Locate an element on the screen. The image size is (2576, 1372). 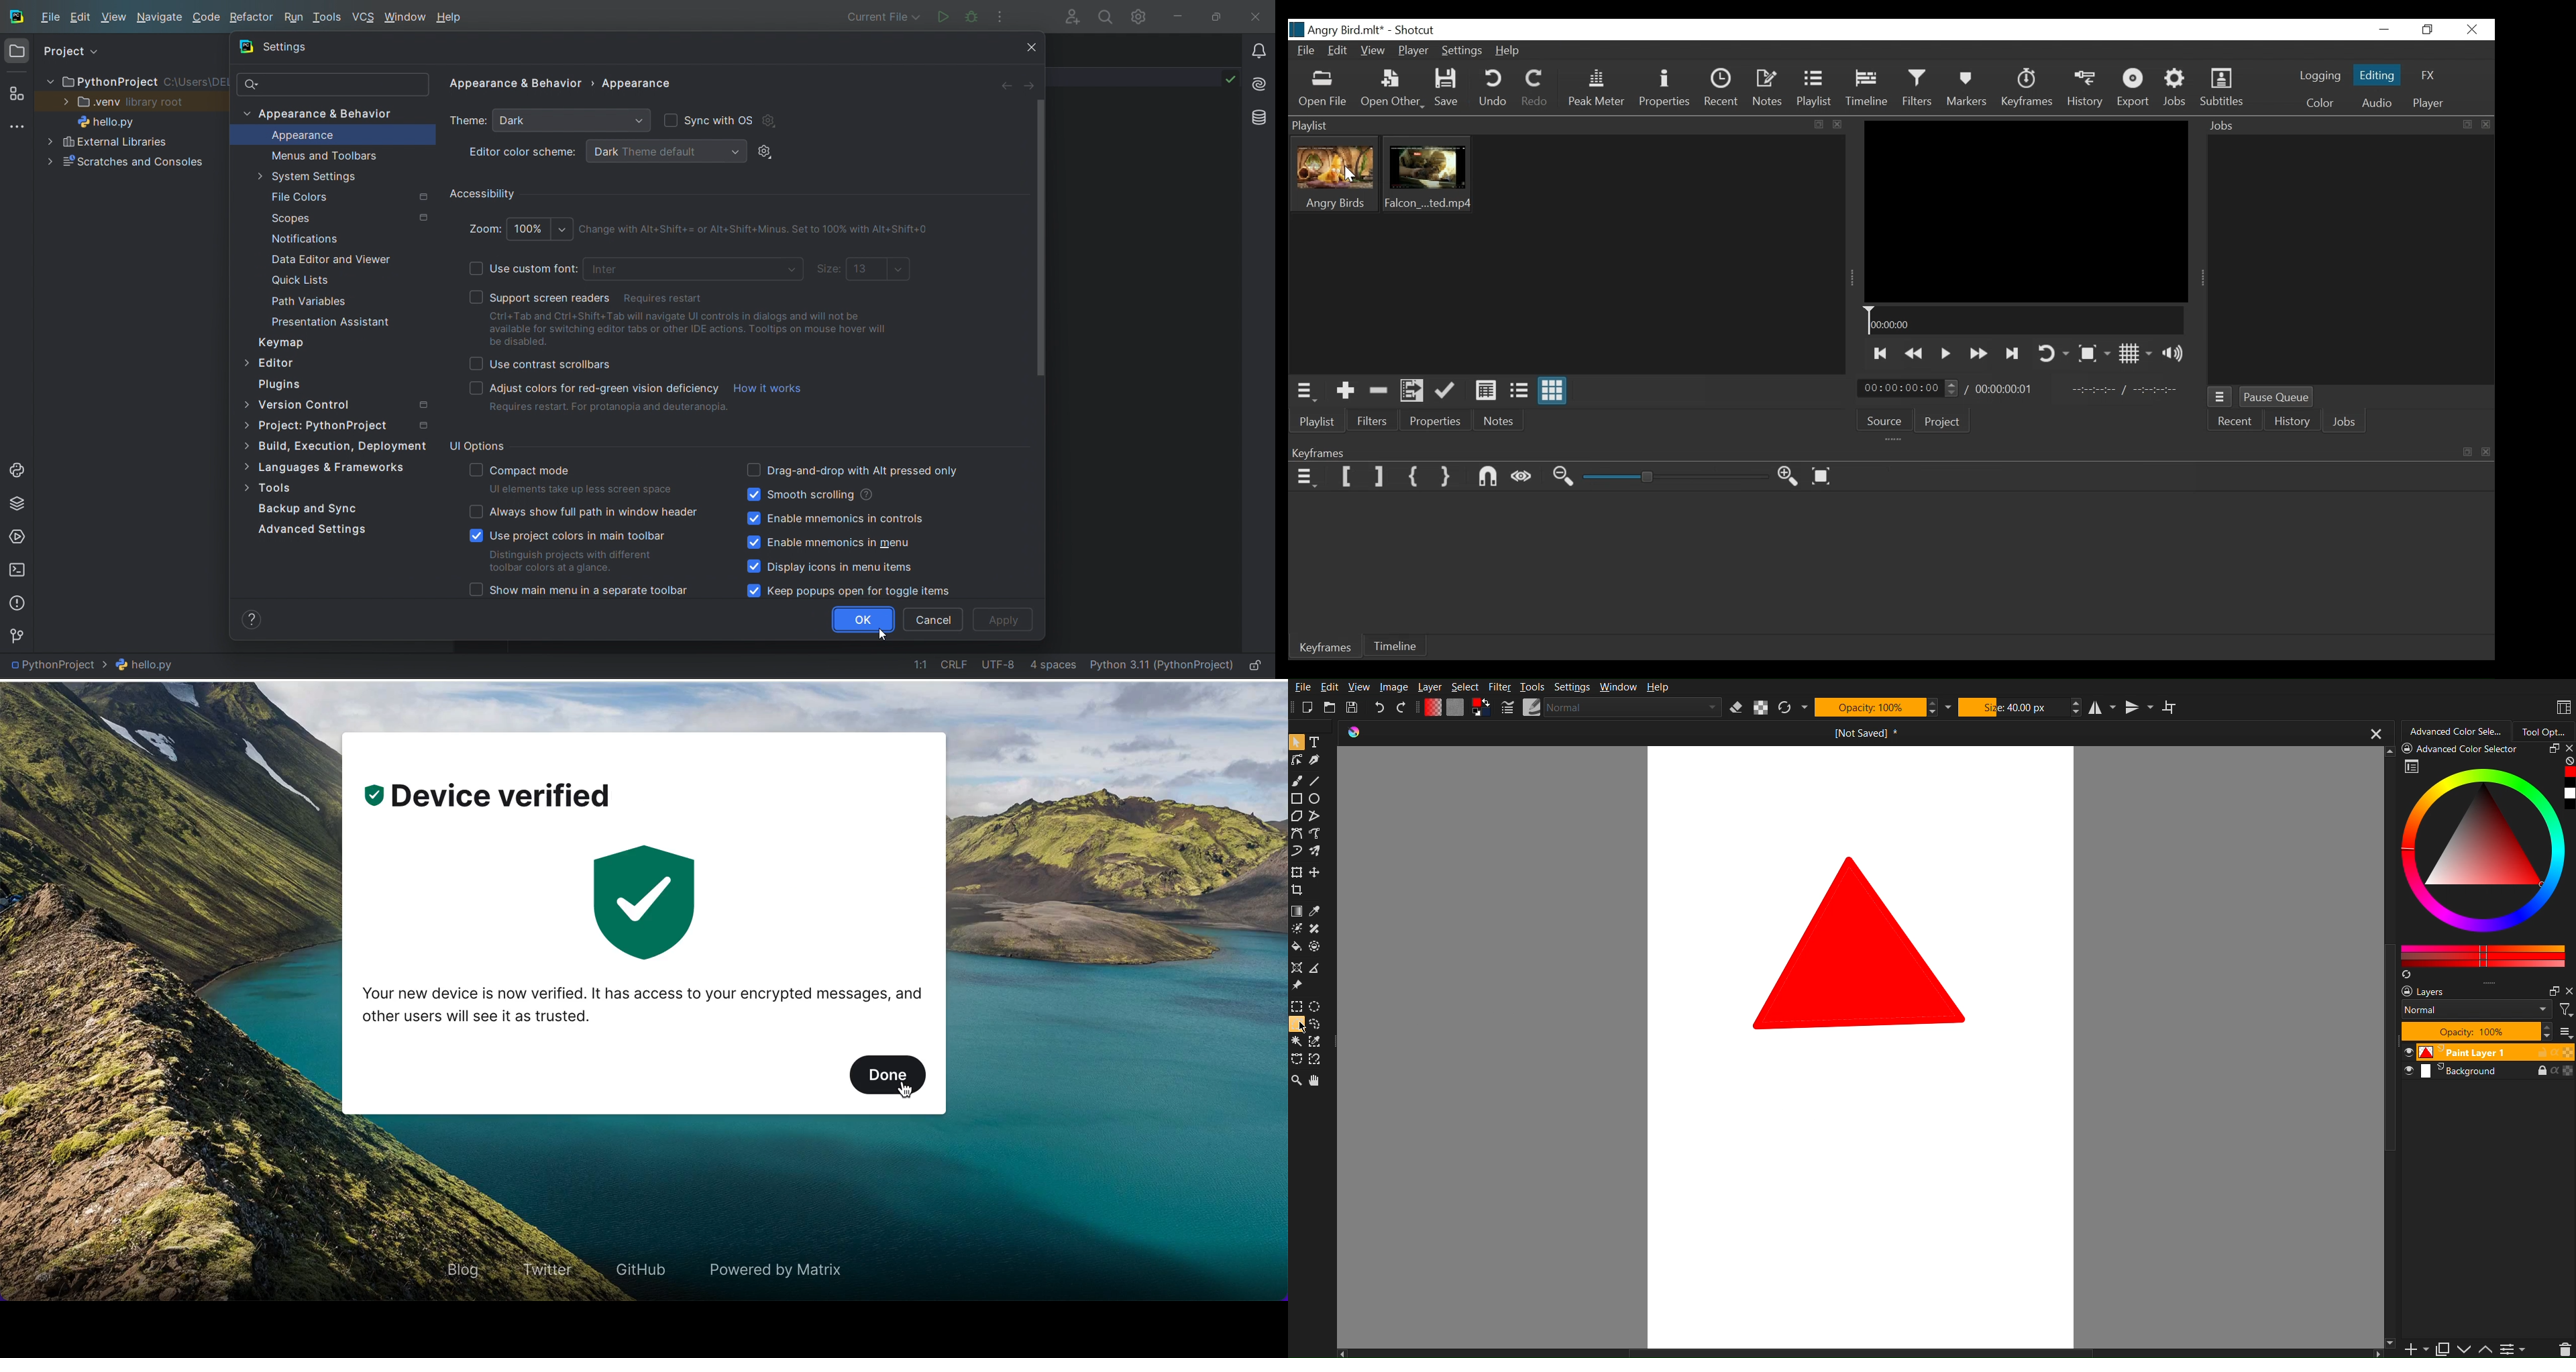
Properties is located at coordinates (1430, 421).